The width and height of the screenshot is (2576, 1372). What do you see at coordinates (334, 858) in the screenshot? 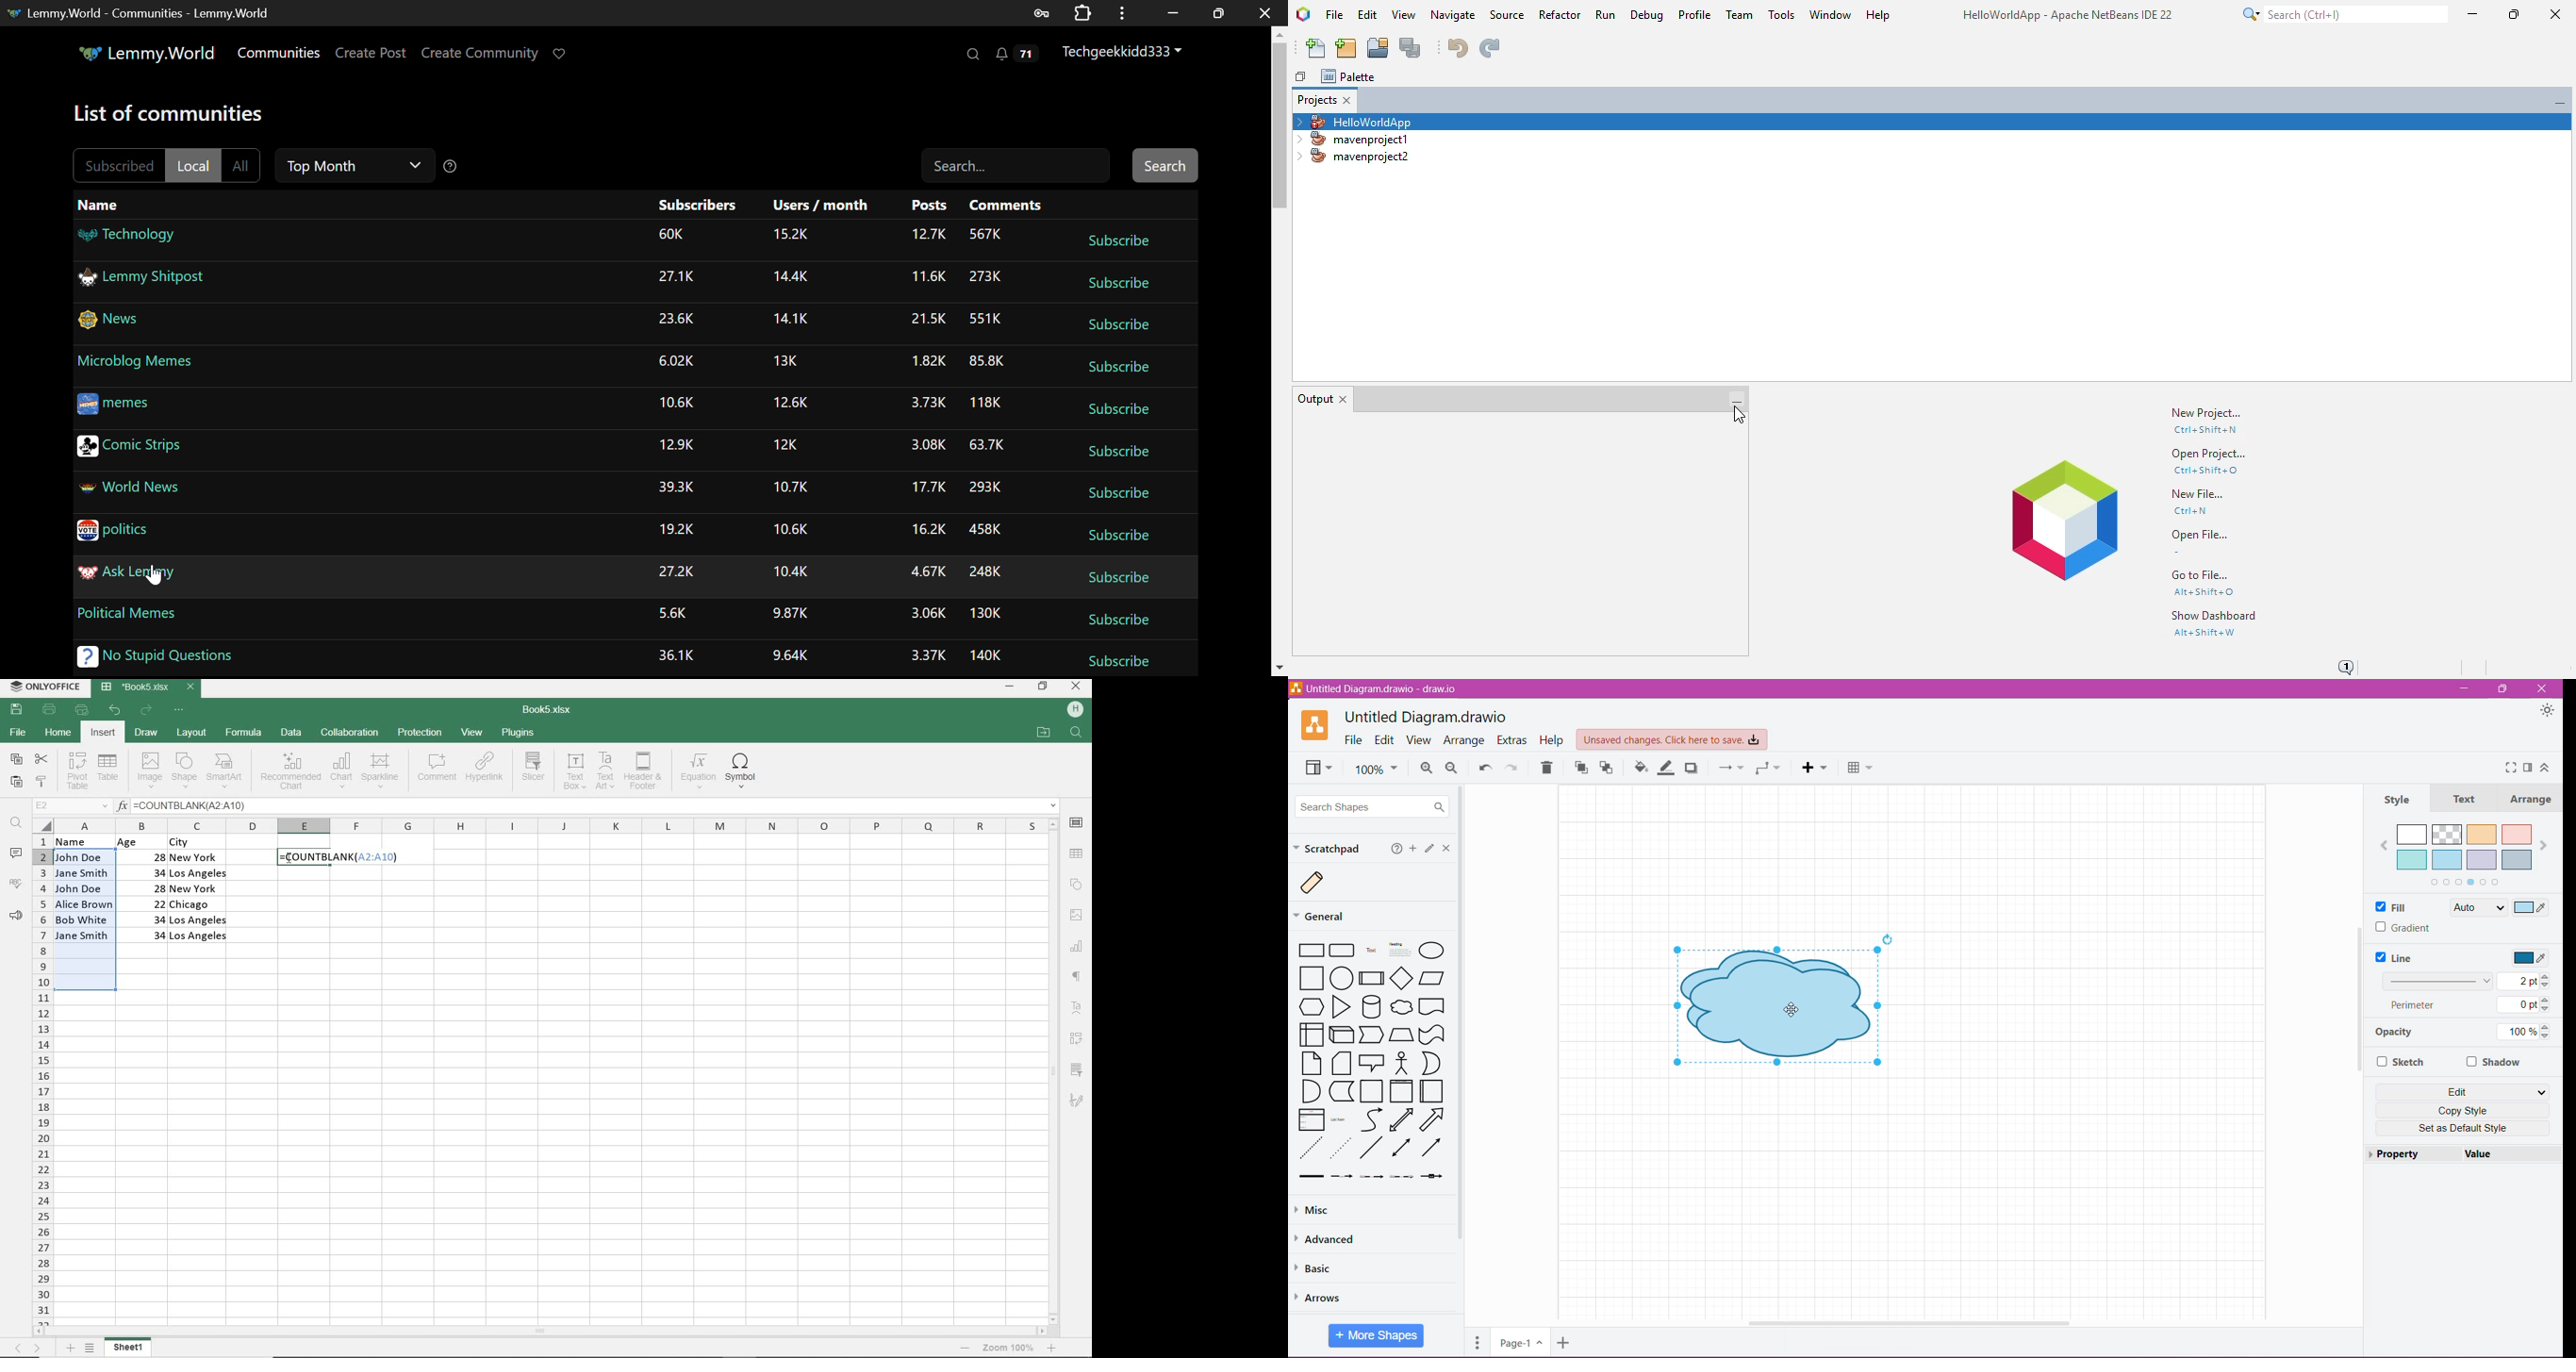
I see `FORMULA` at bounding box center [334, 858].